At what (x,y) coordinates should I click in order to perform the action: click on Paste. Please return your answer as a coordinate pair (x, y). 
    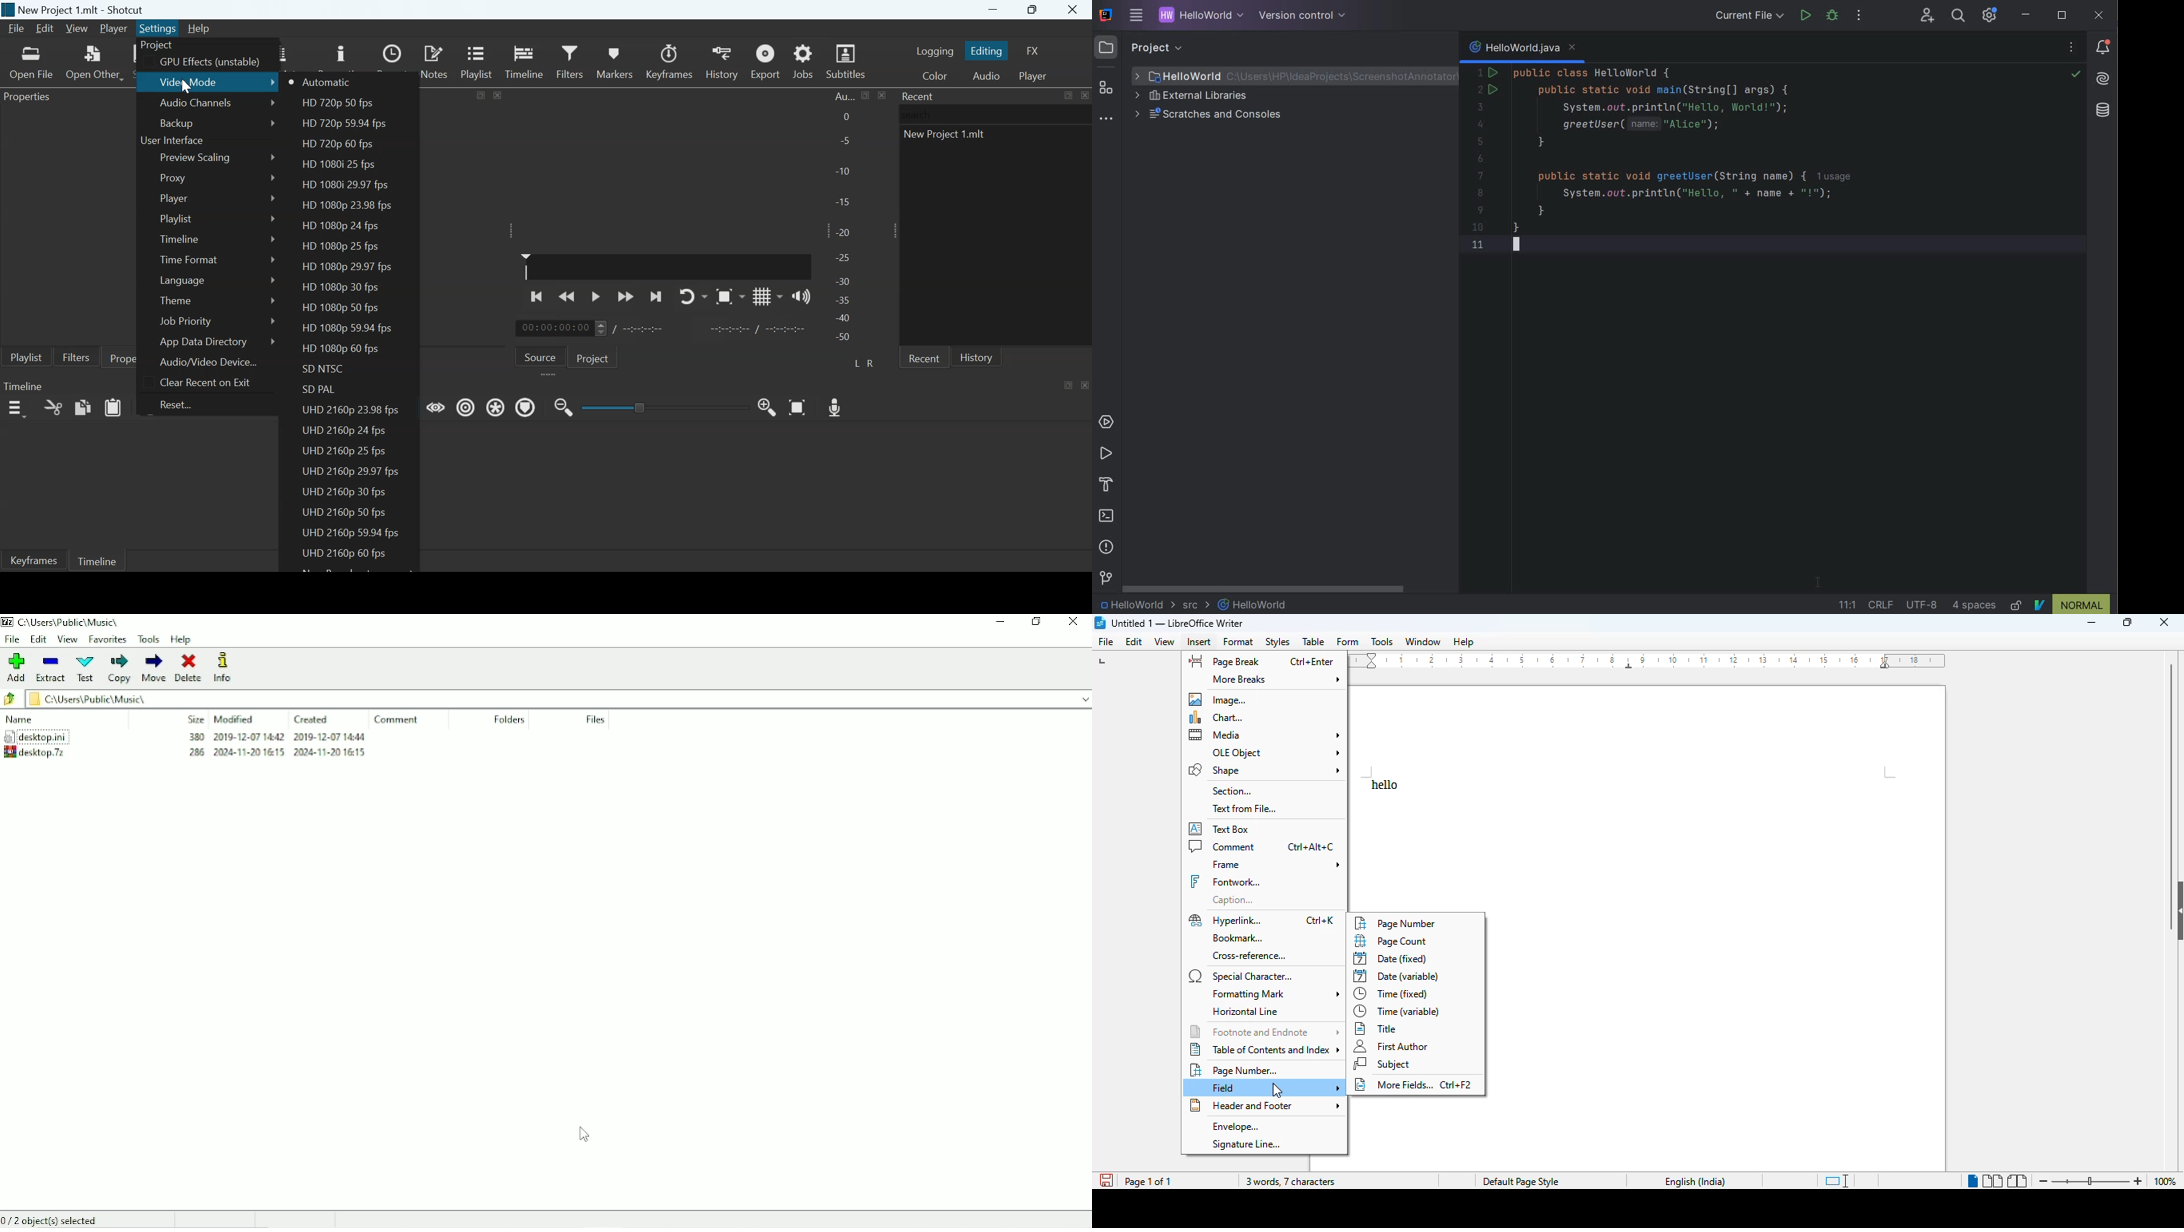
    Looking at the image, I should click on (113, 407).